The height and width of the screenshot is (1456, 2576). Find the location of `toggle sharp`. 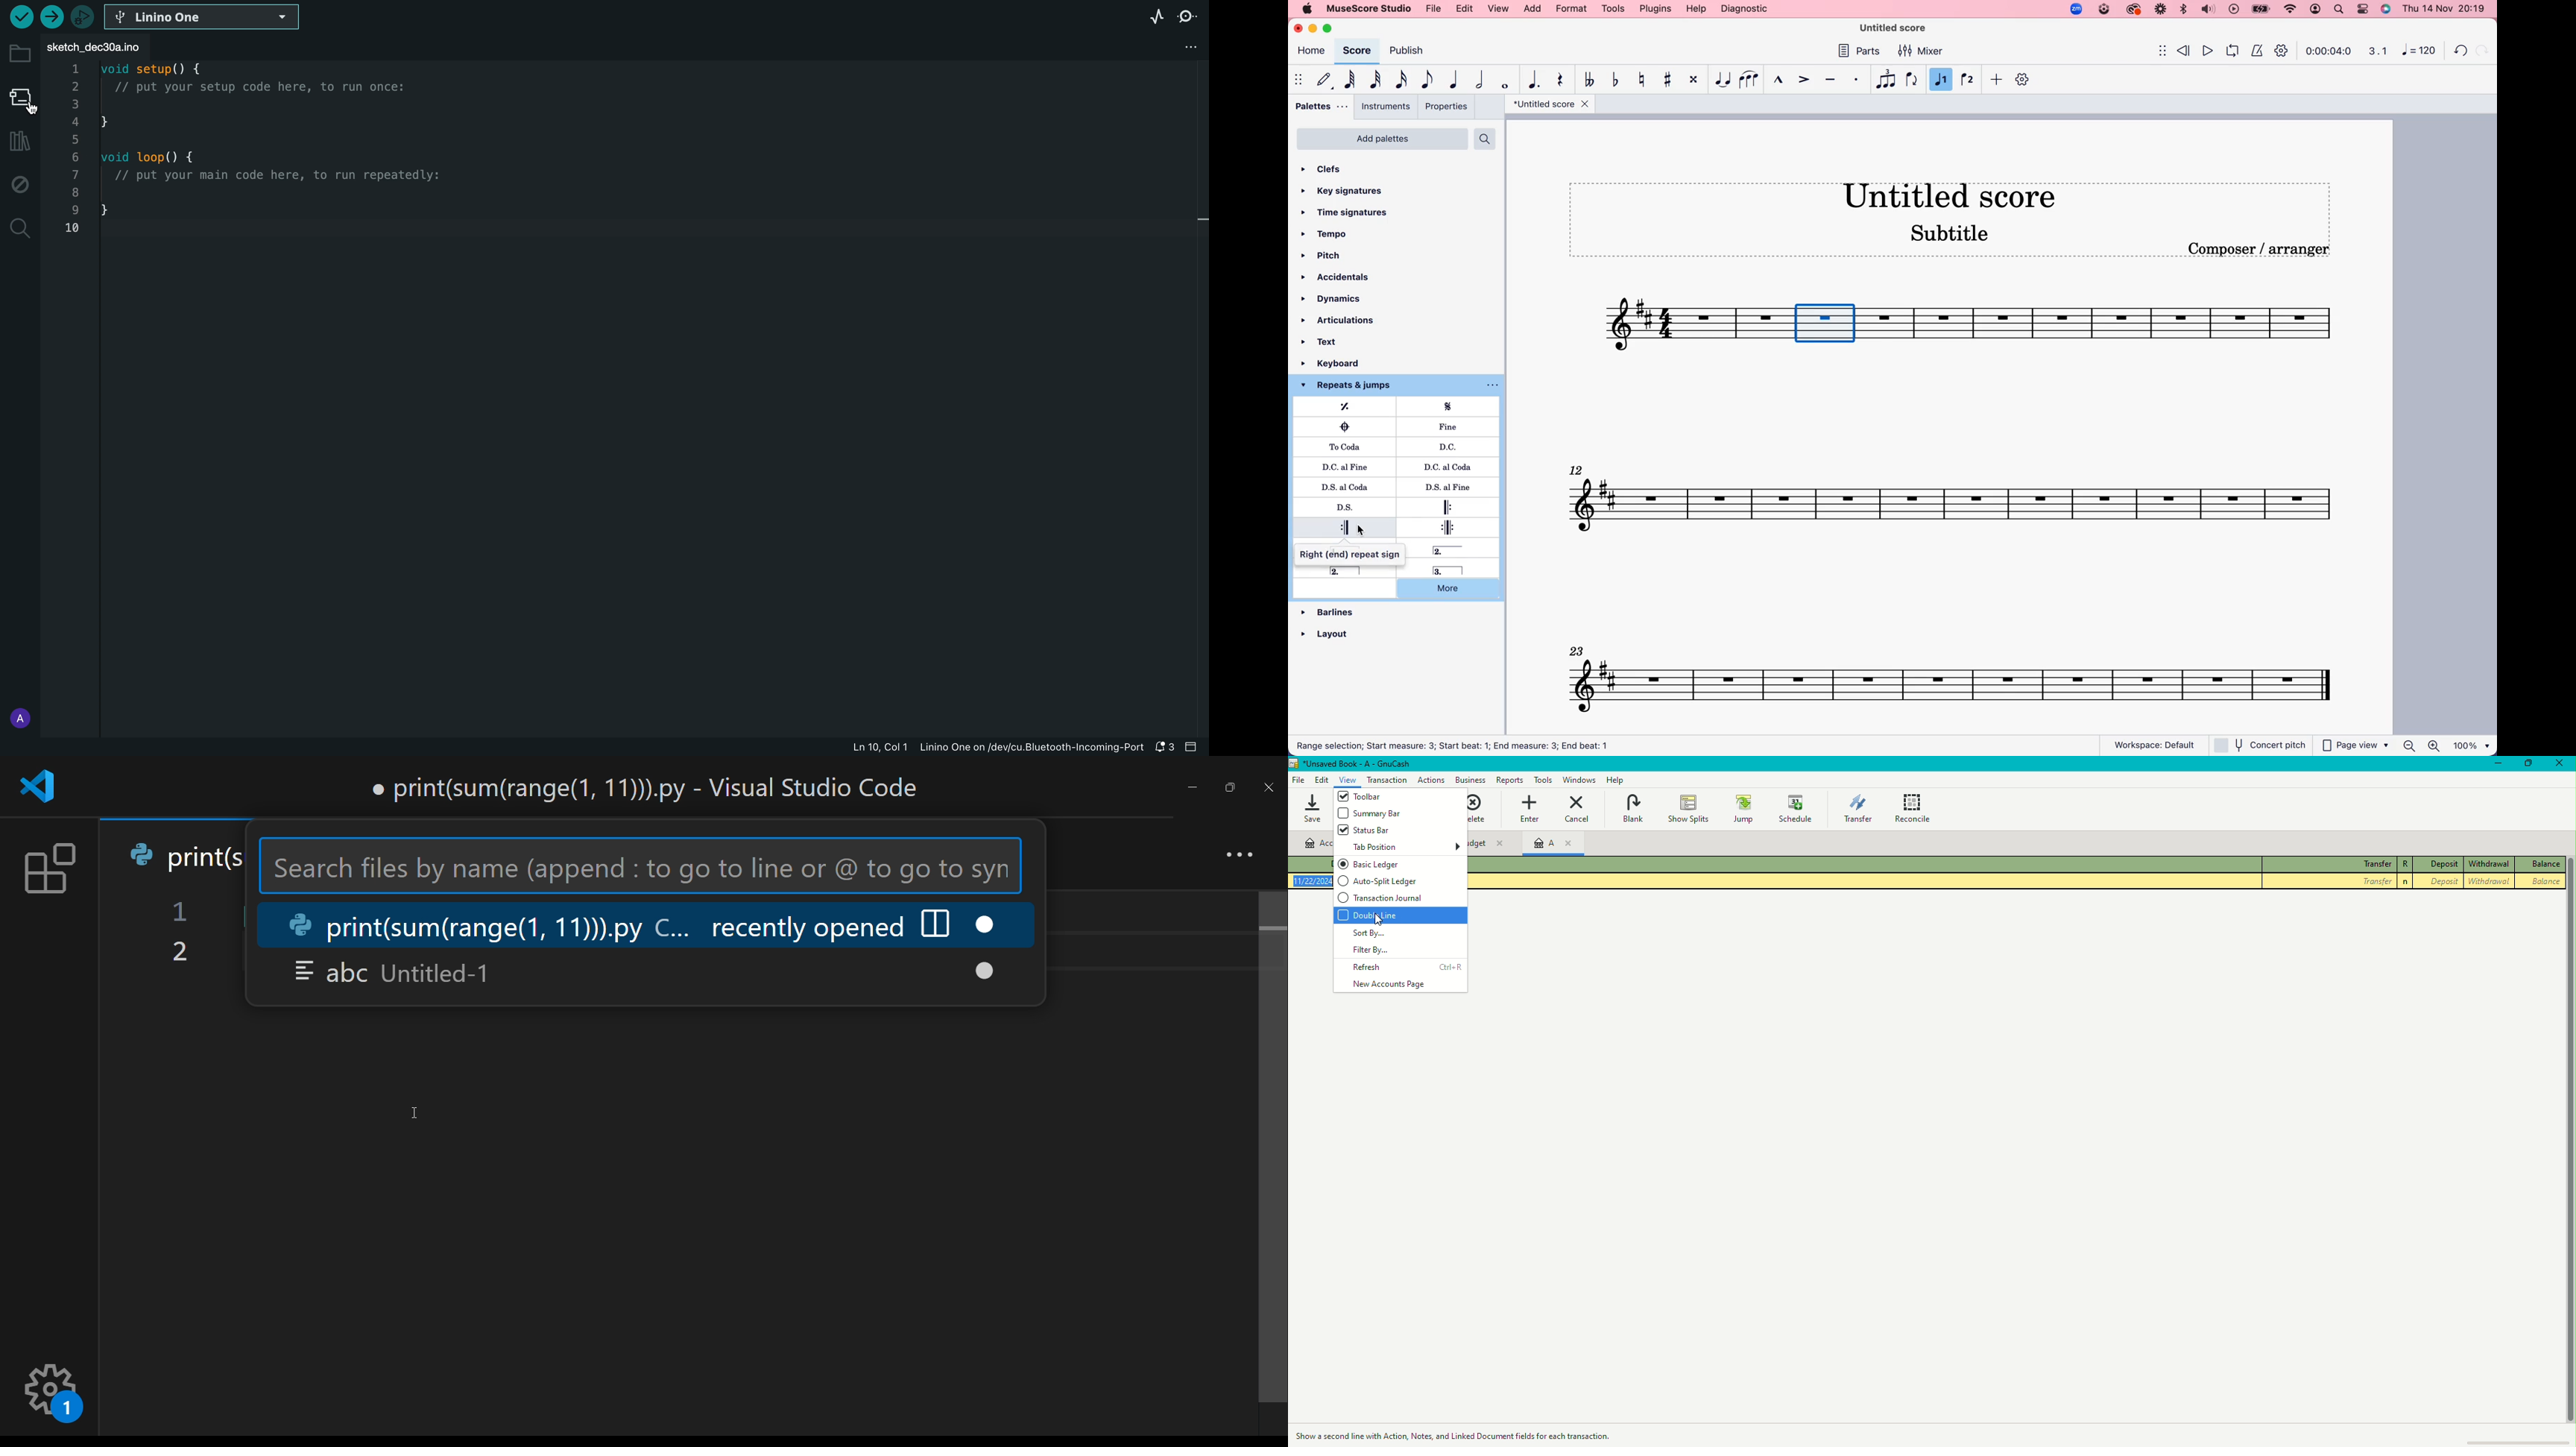

toggle sharp is located at coordinates (1671, 80).